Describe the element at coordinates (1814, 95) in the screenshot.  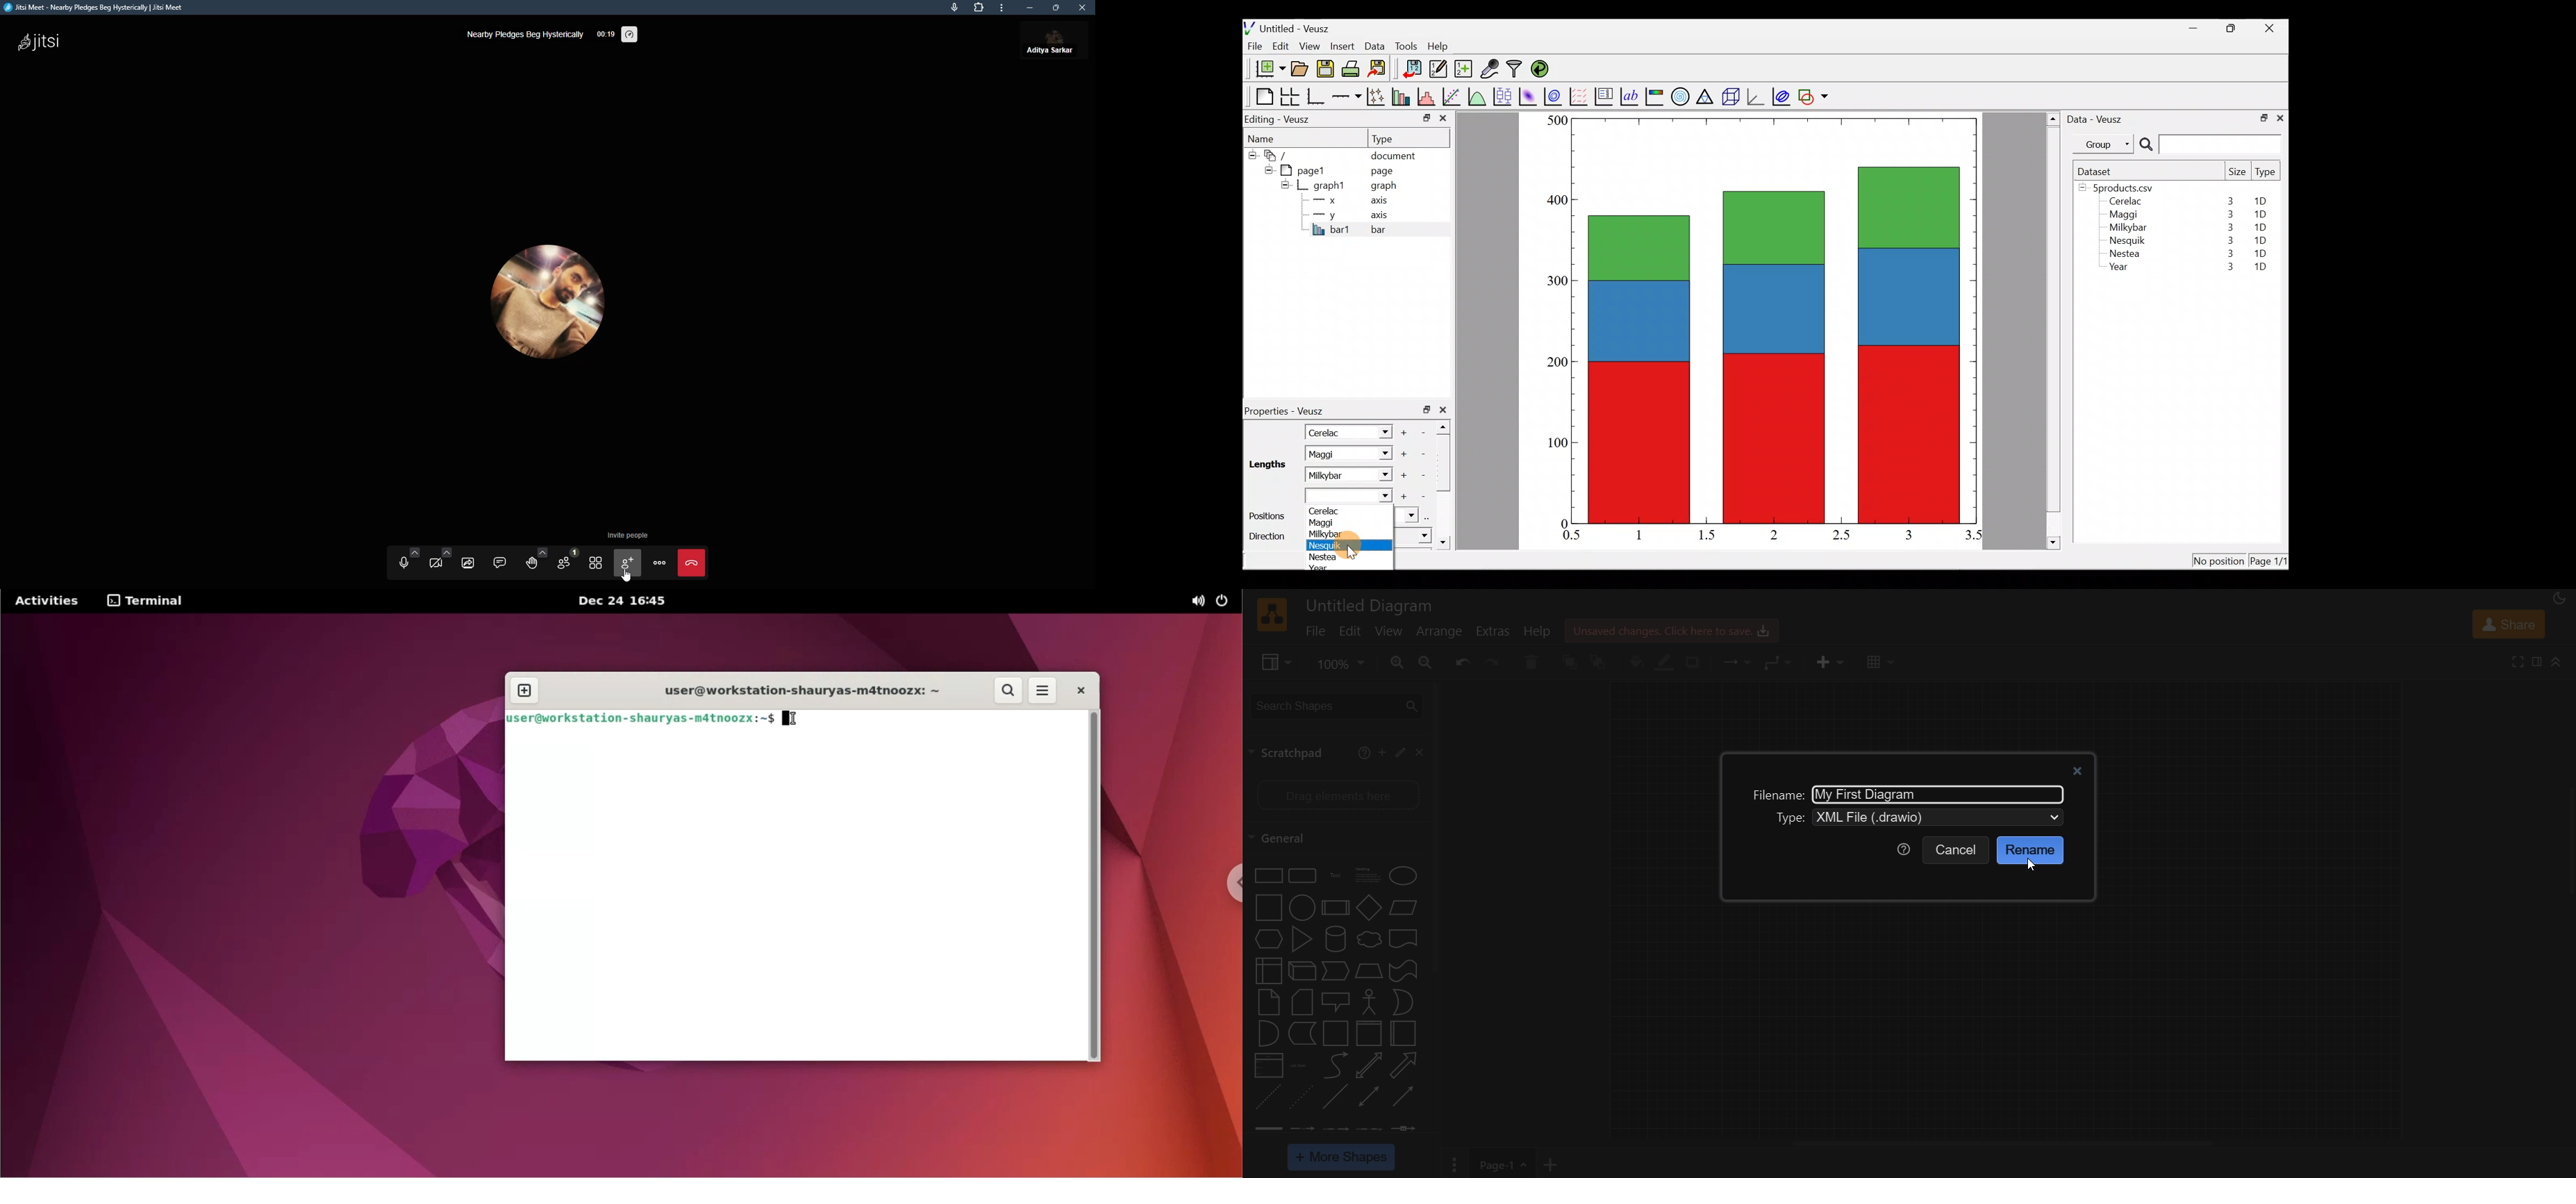
I see `Add a shape to the plot.` at that location.